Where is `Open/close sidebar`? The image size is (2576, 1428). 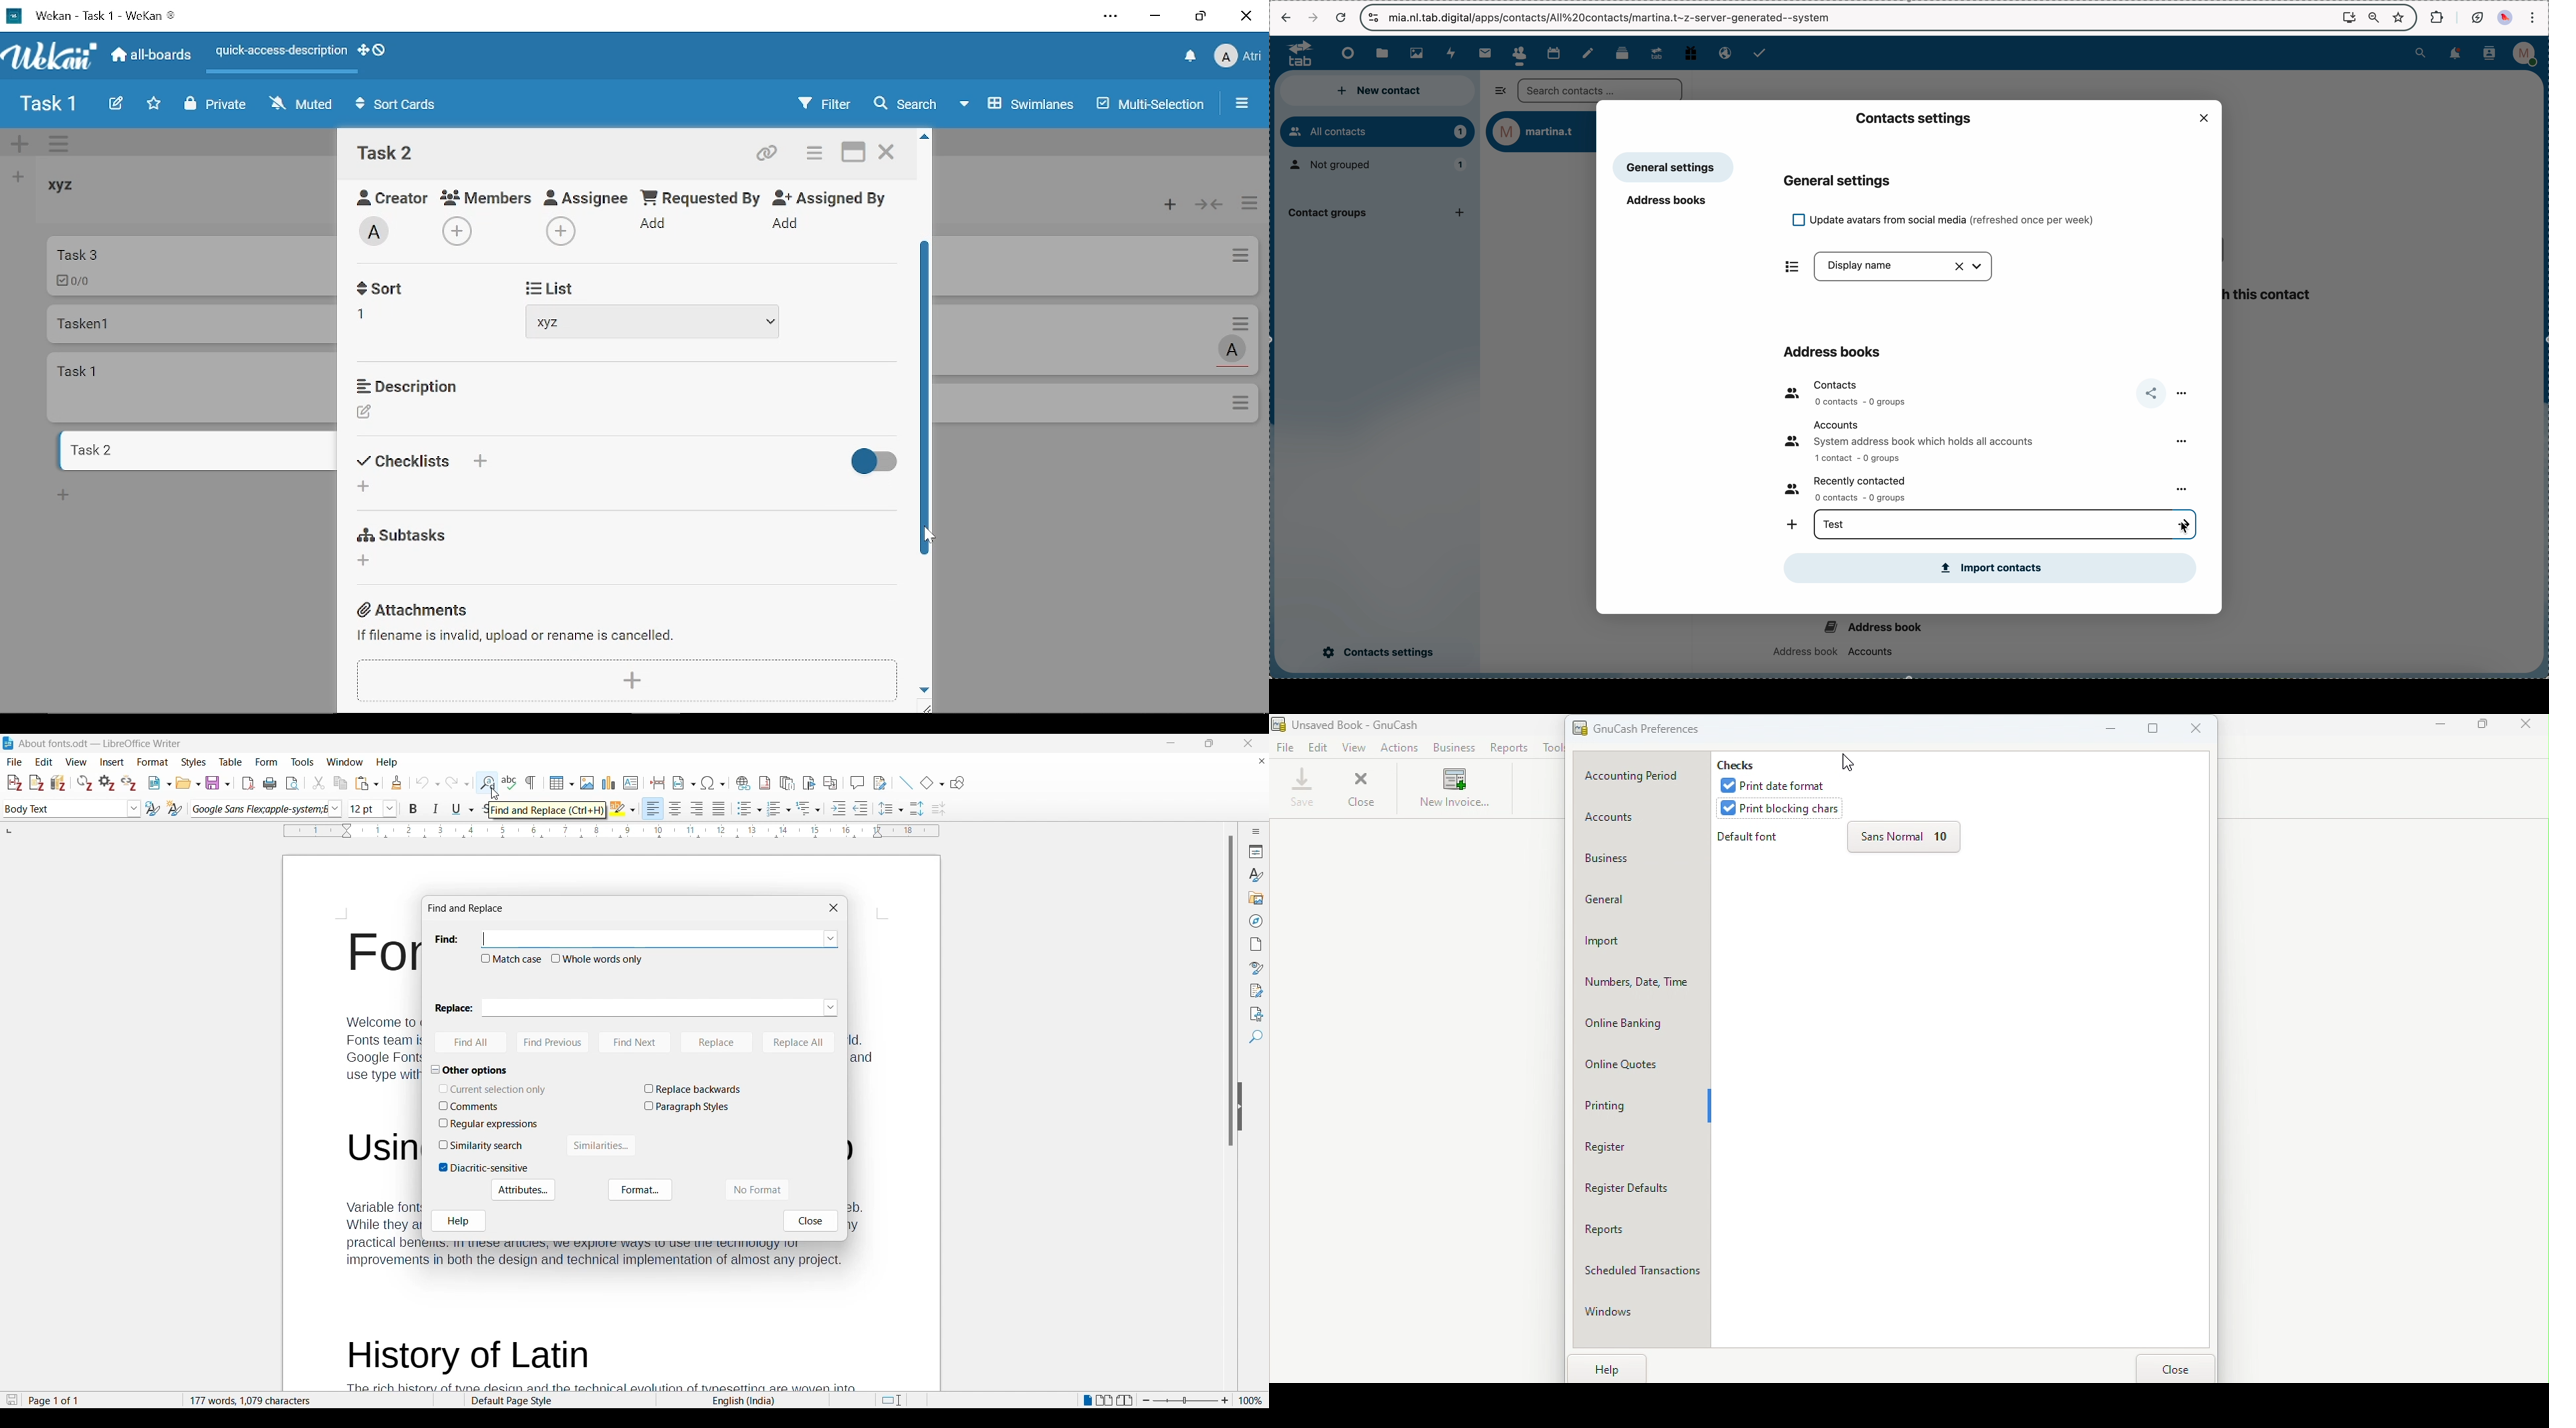
Open/close sidebar is located at coordinates (1245, 106).